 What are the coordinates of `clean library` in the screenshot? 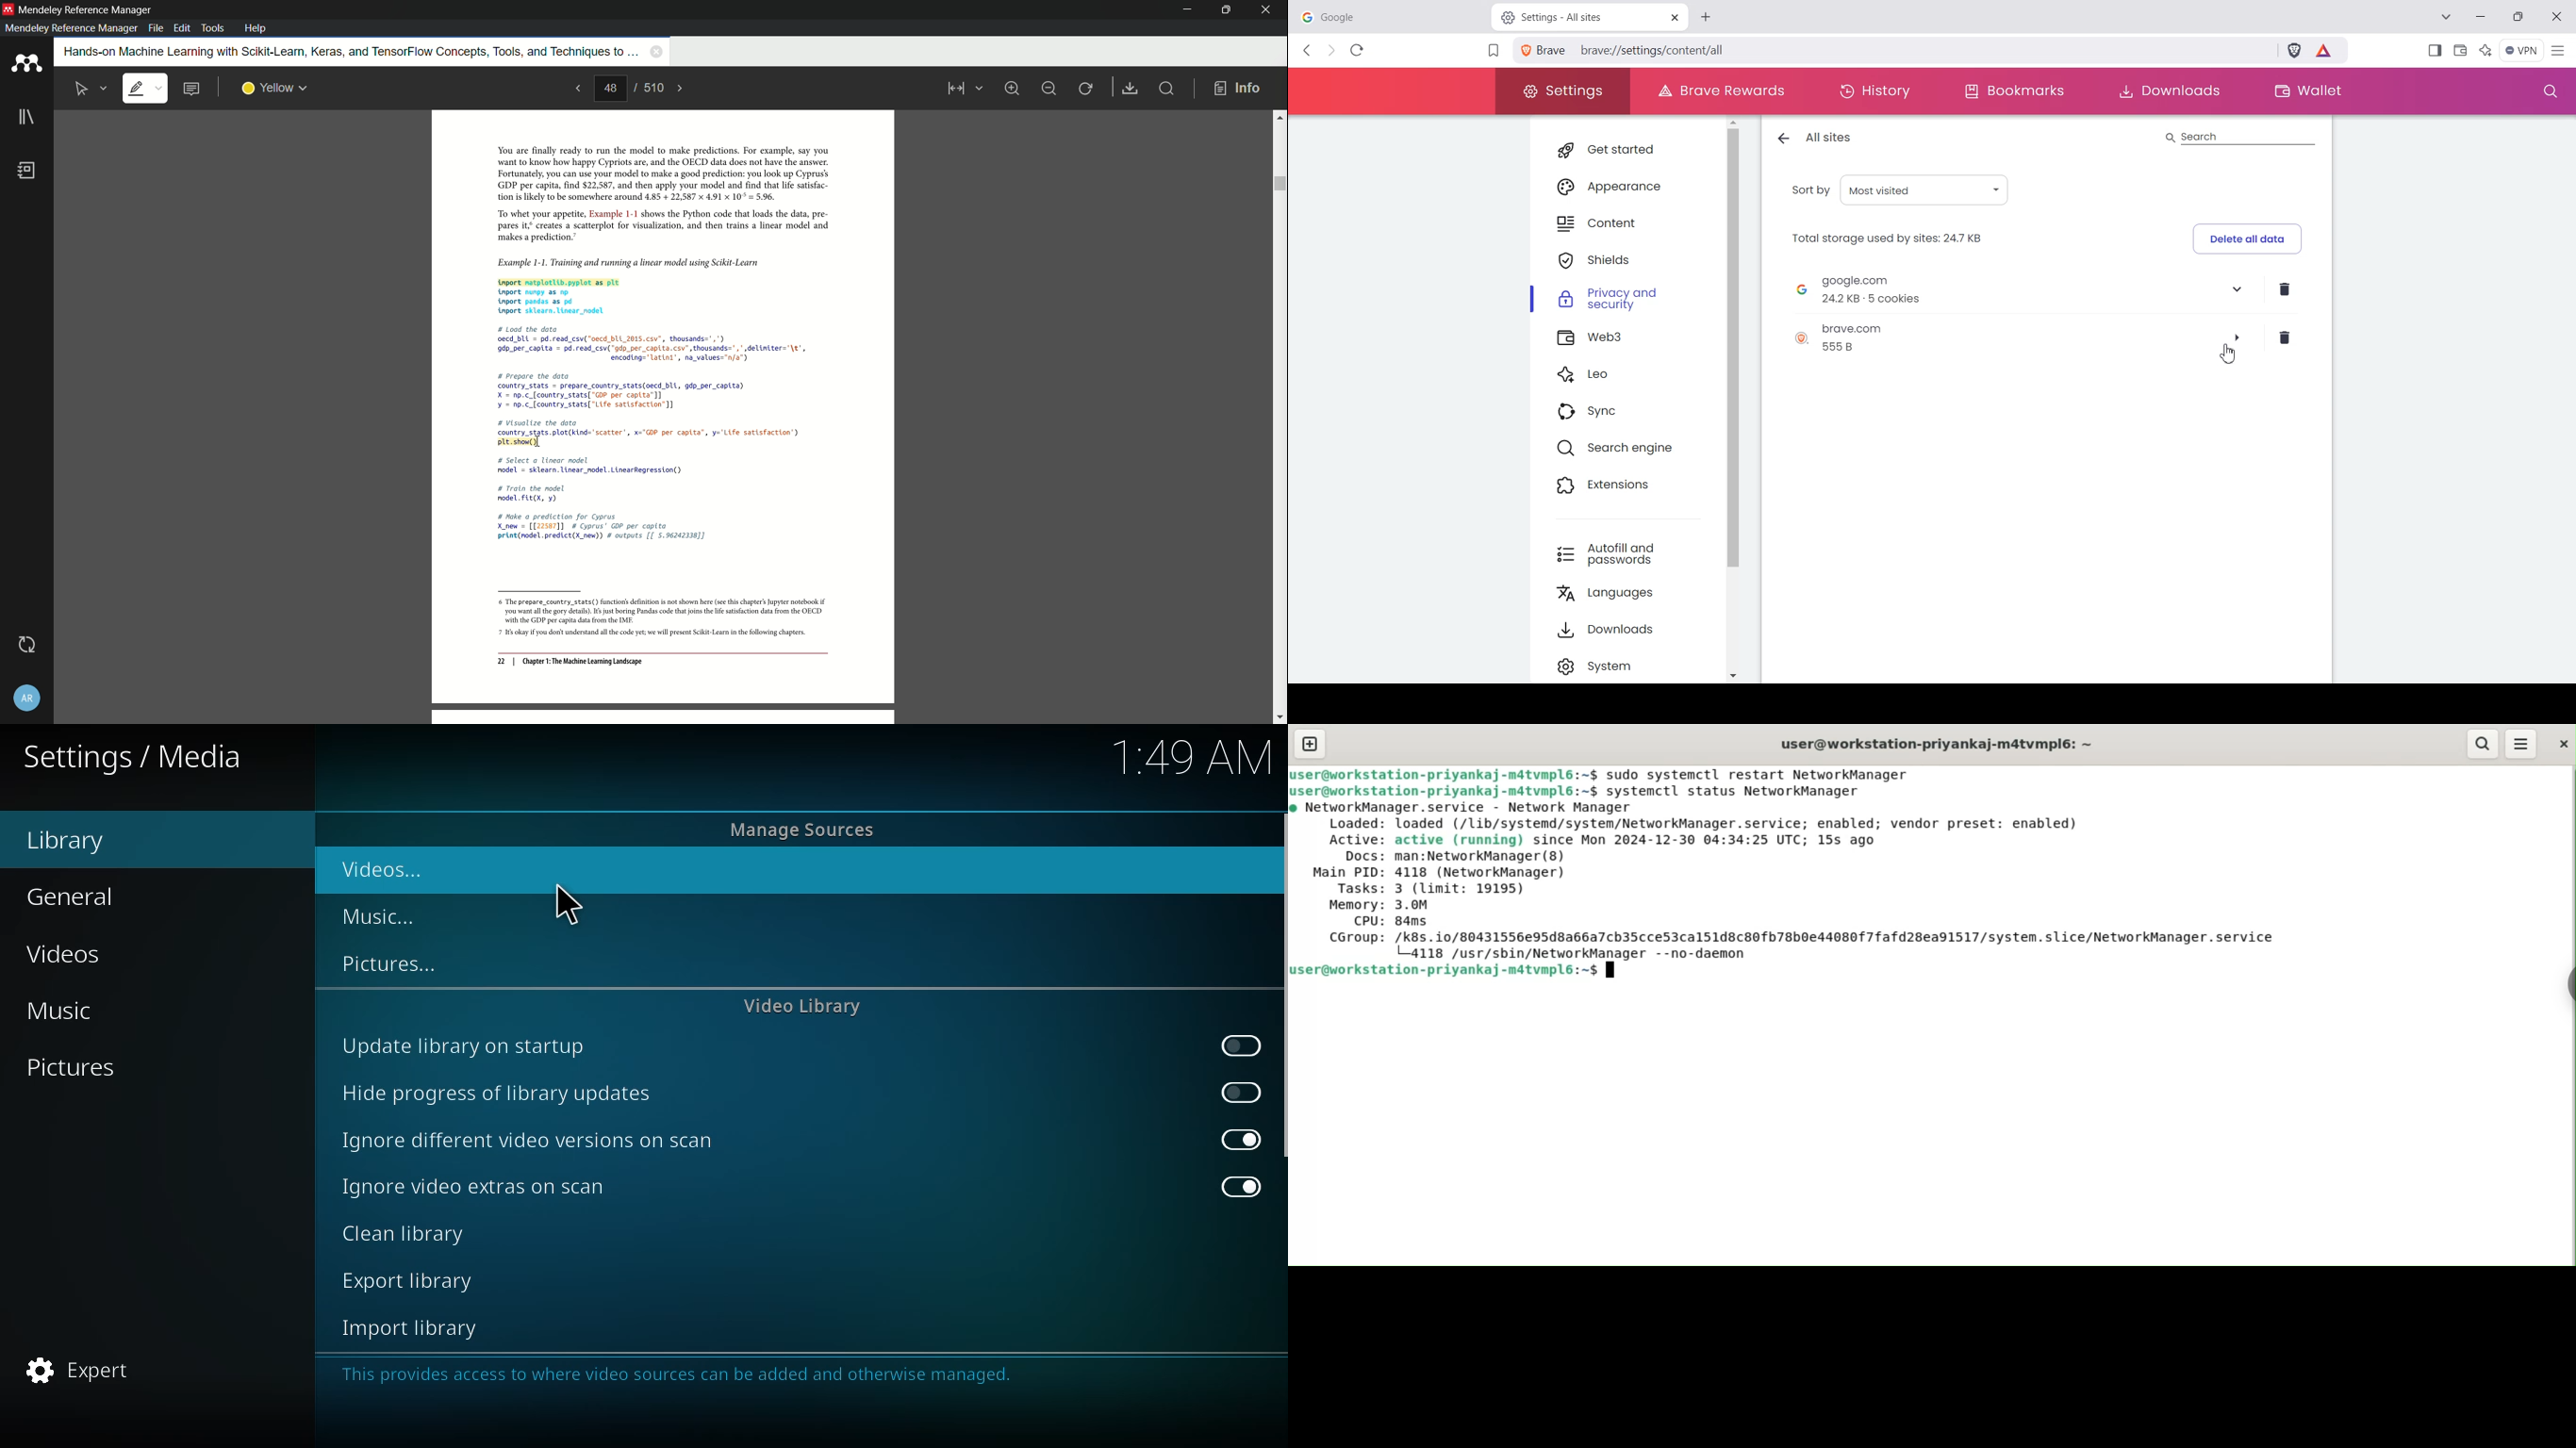 It's located at (406, 1236).